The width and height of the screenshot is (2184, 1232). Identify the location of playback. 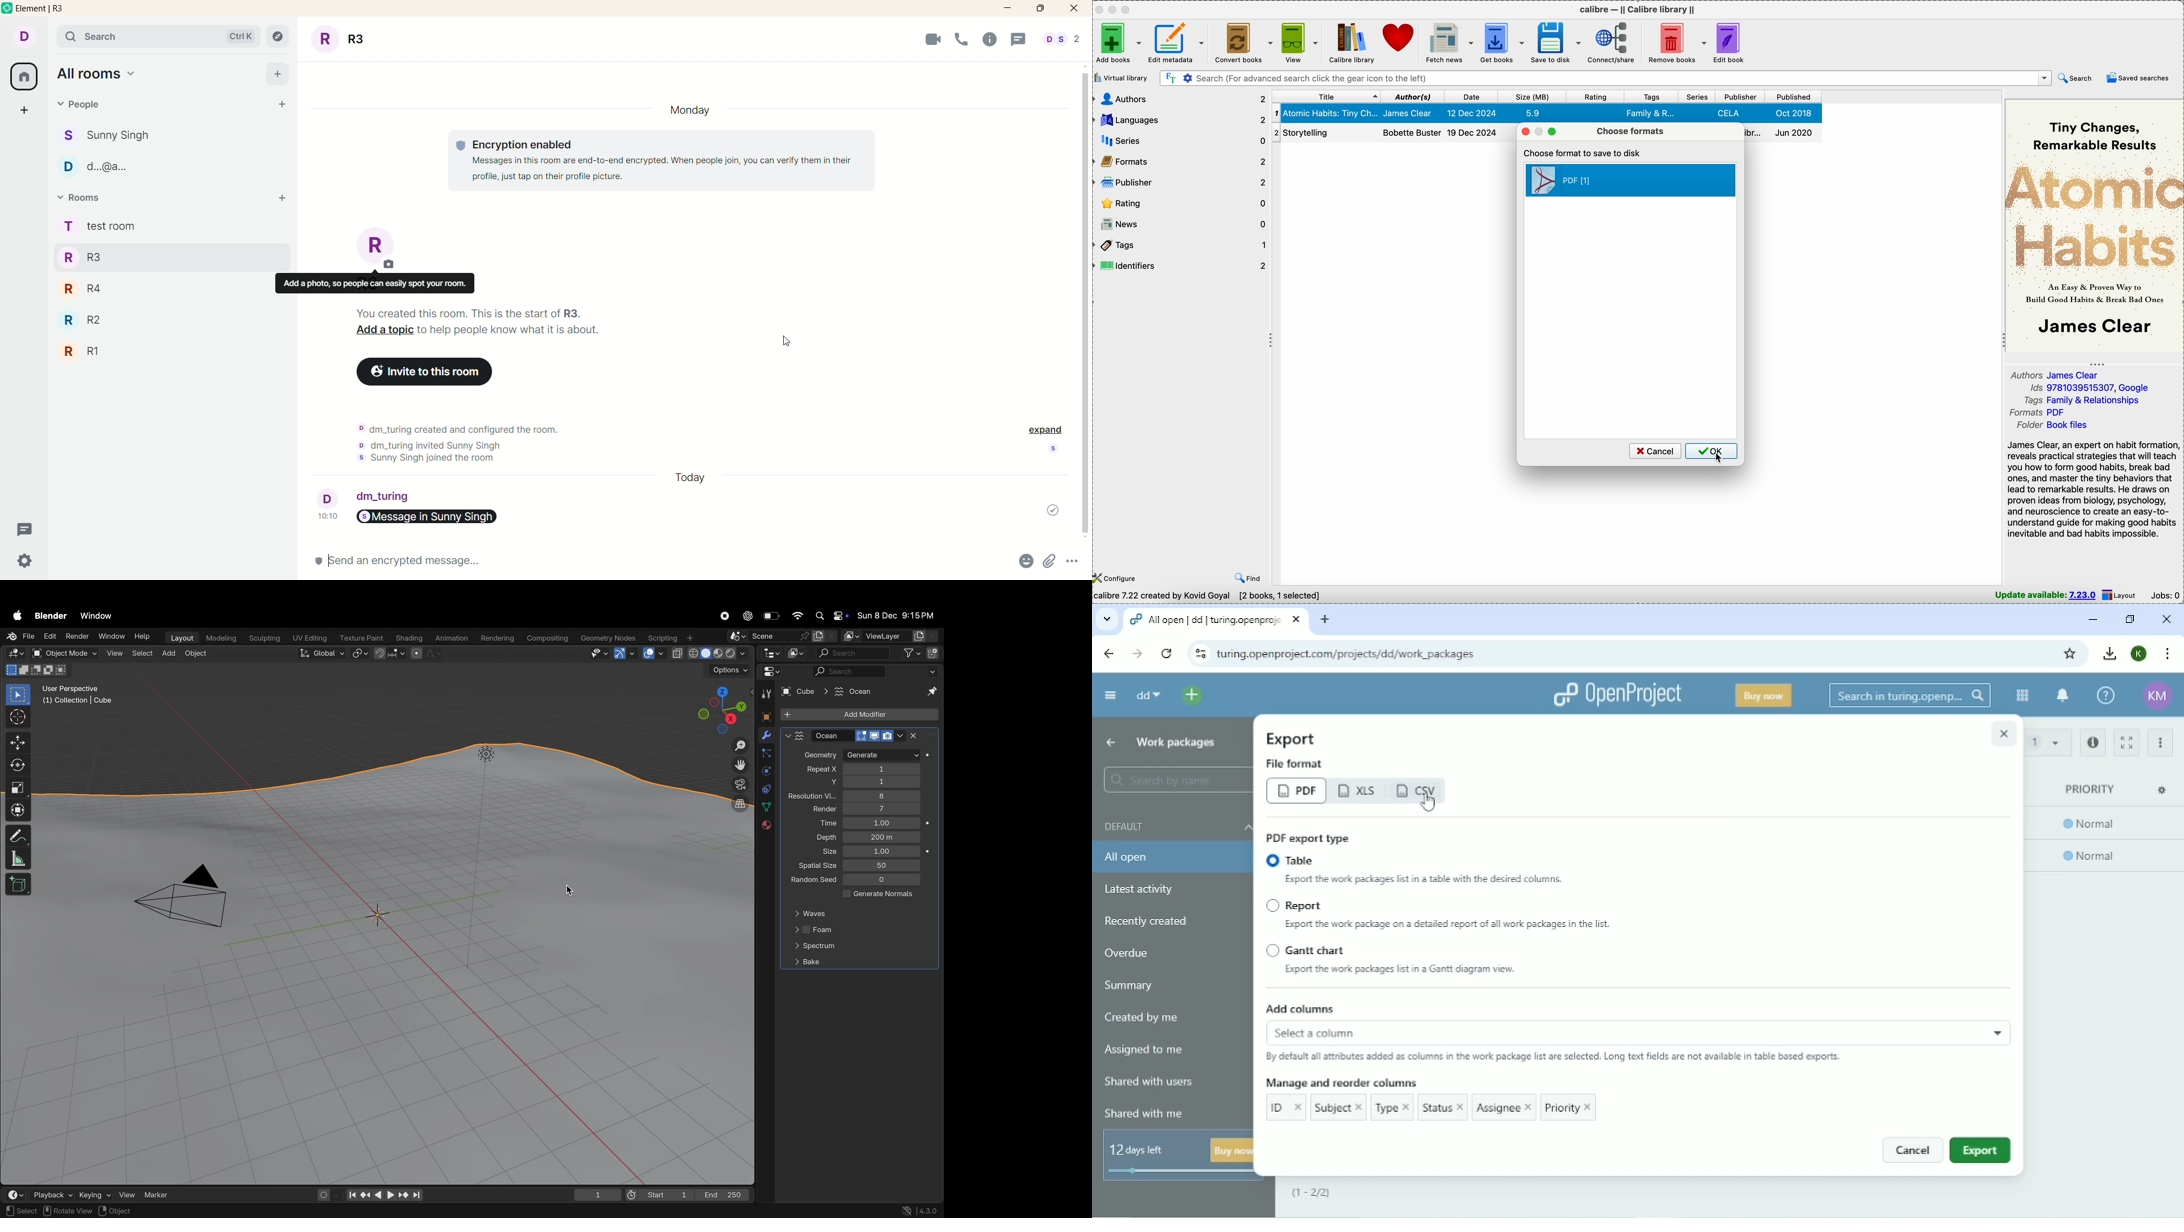
(51, 1194).